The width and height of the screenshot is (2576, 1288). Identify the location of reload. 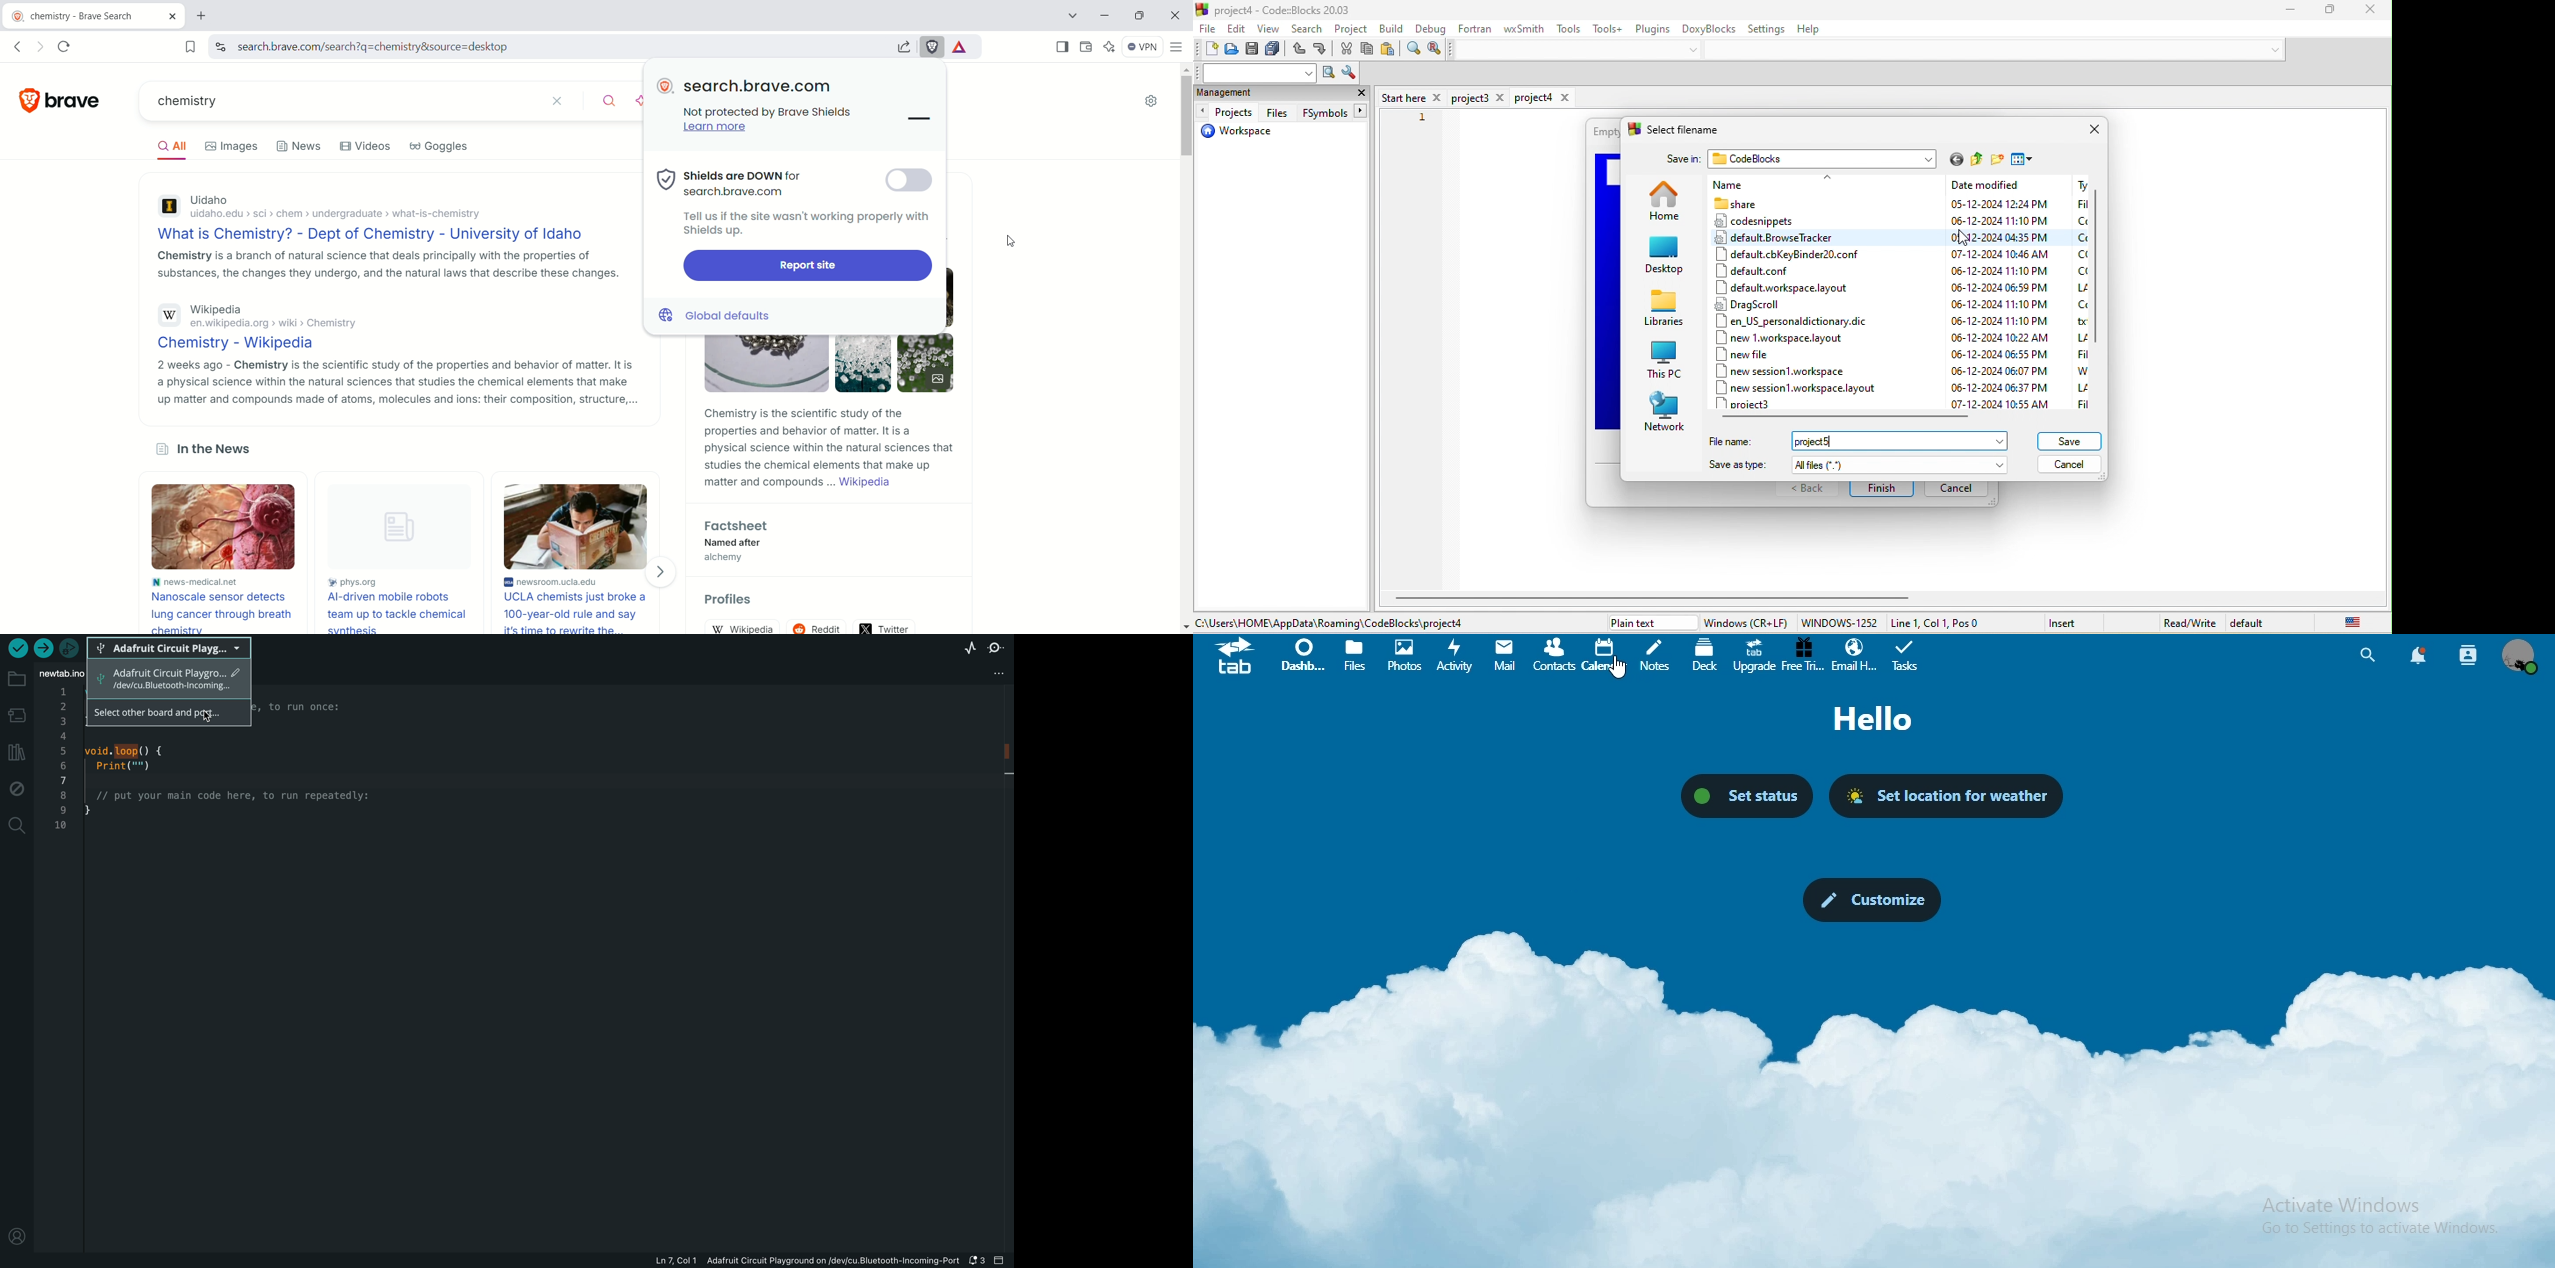
(68, 46).